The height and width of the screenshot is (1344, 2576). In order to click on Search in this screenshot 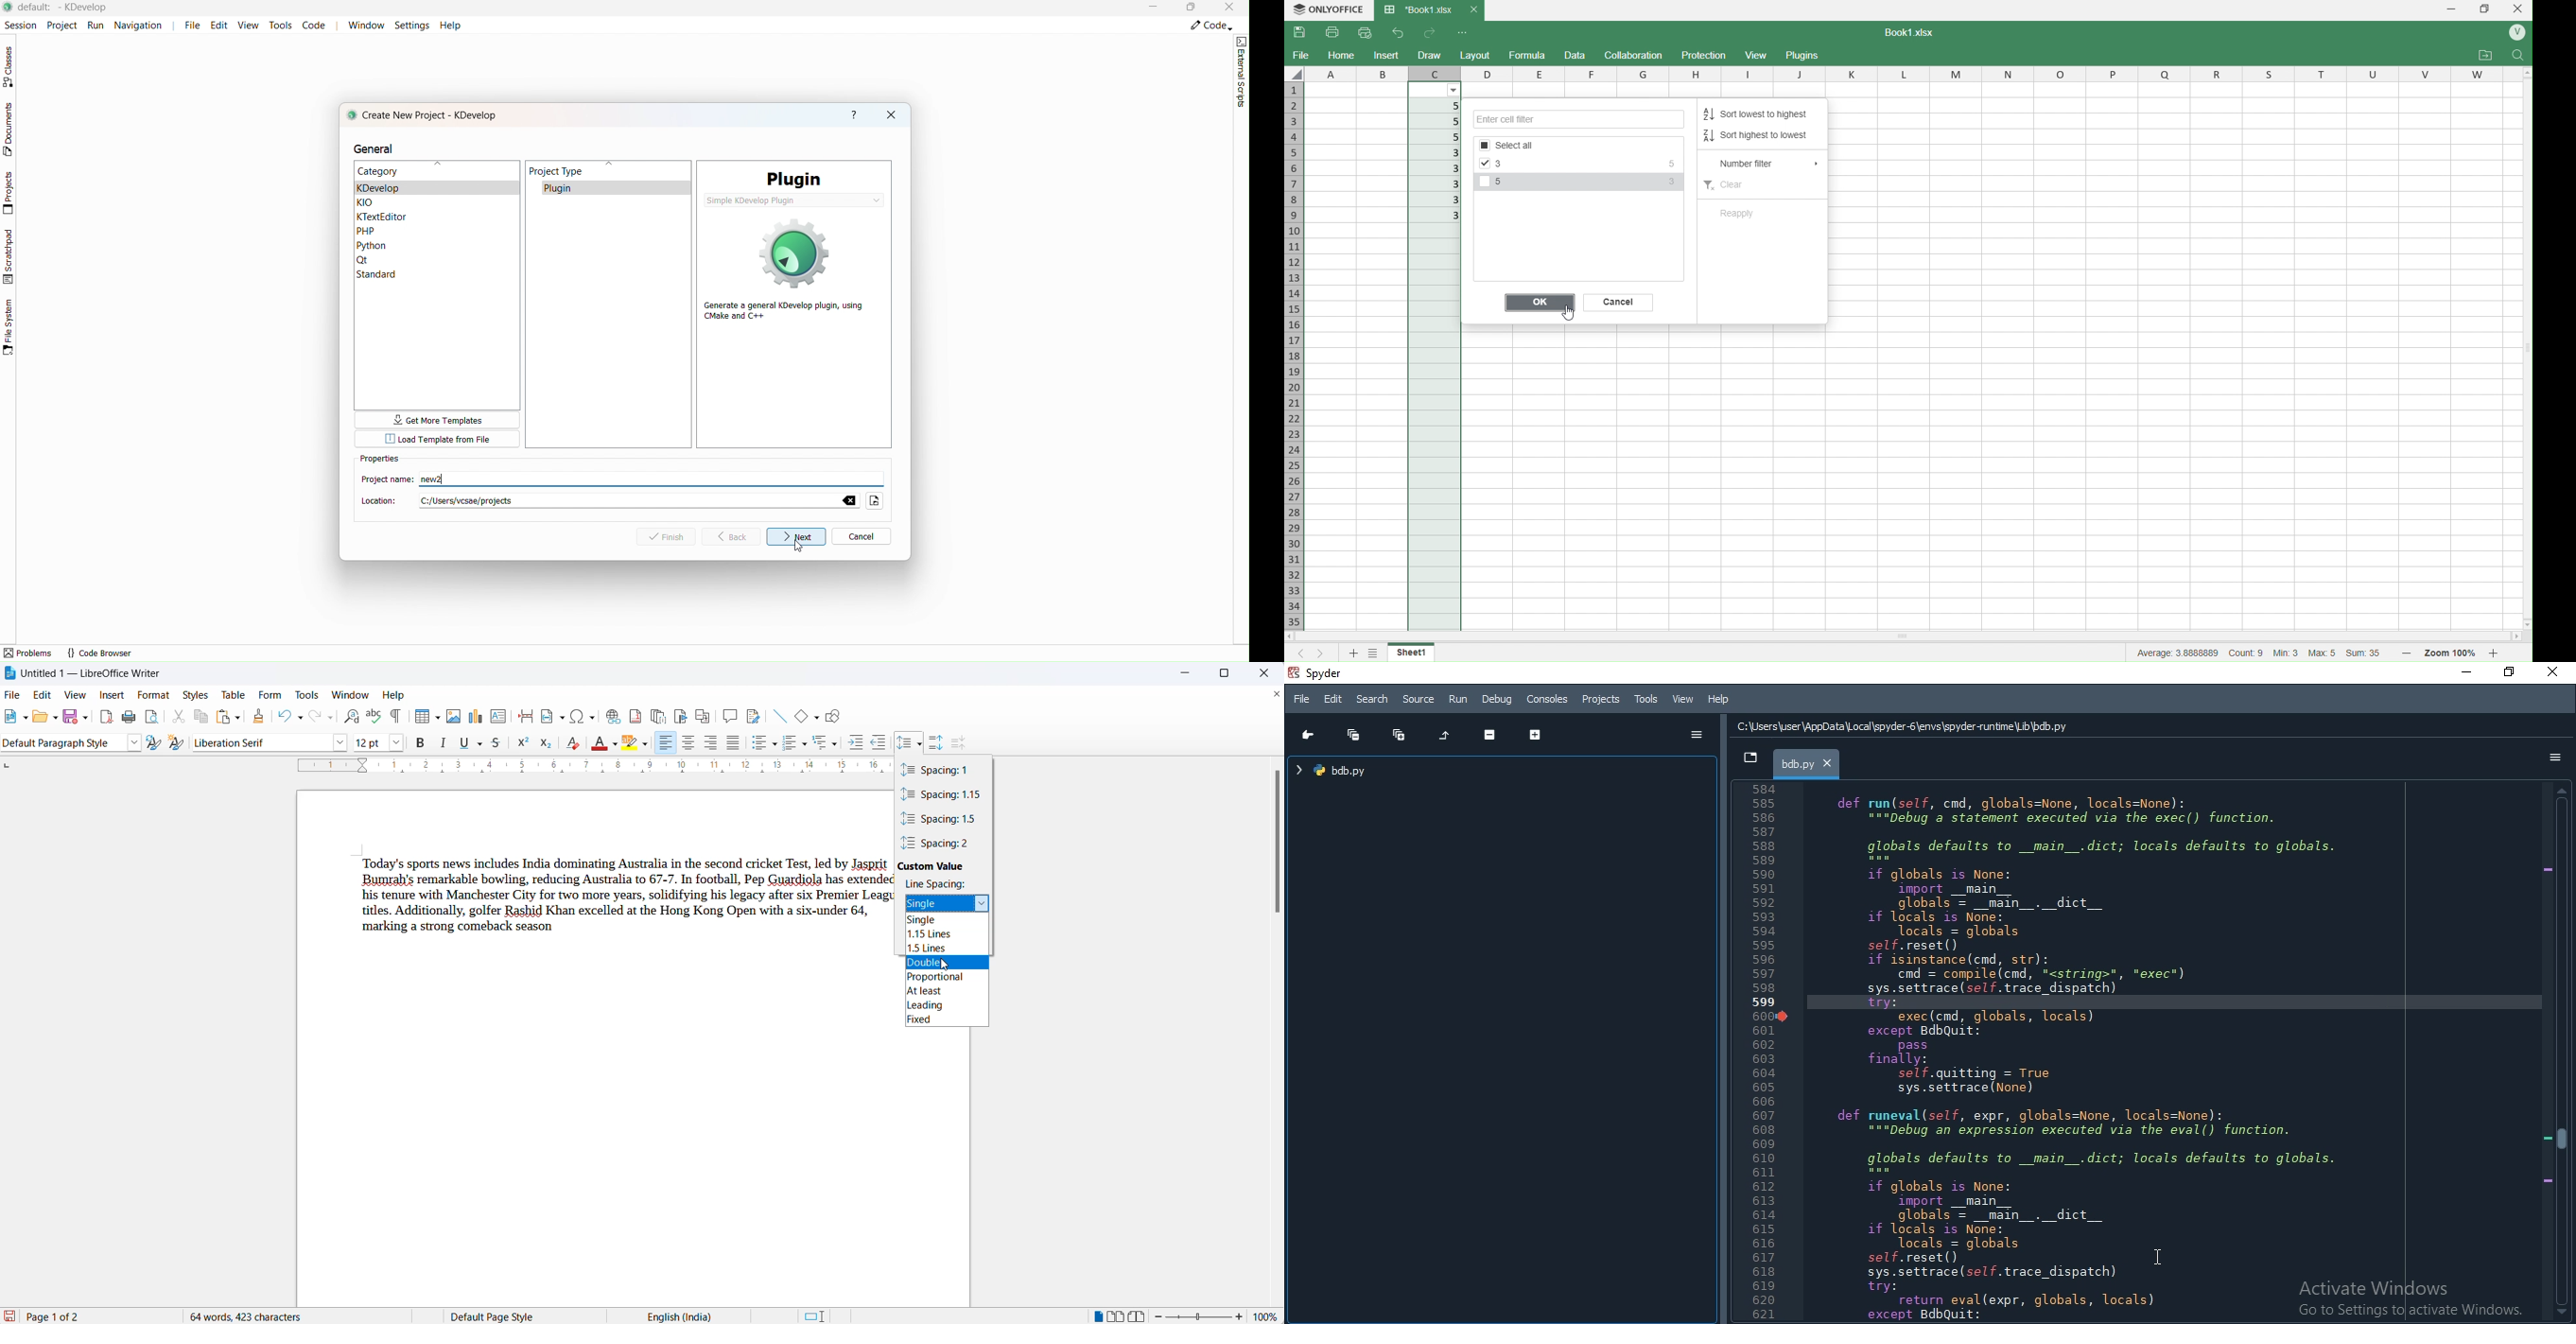, I will do `click(1373, 699)`.